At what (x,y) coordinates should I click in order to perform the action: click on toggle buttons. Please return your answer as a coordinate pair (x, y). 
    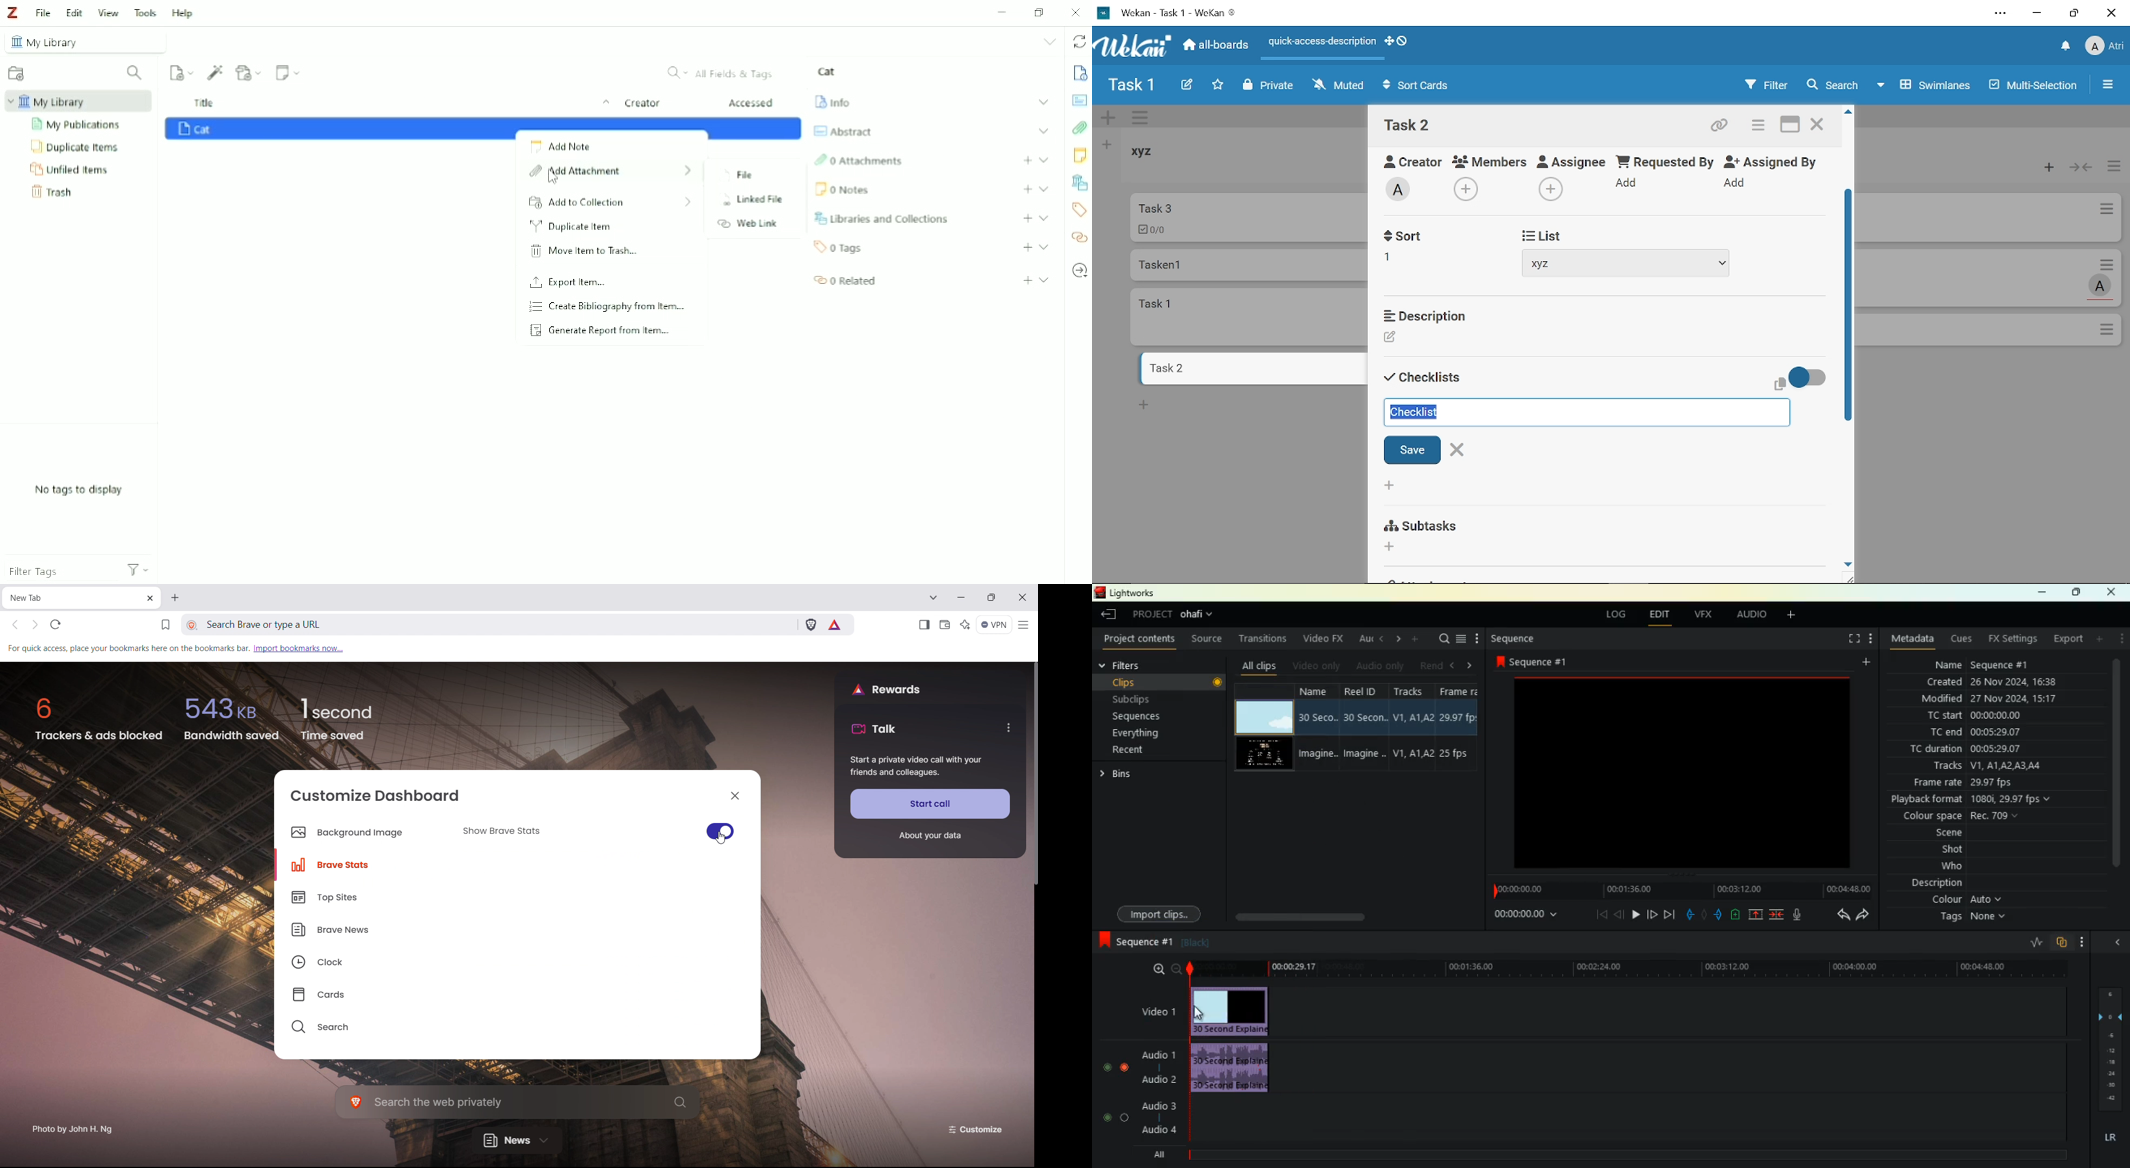
    Looking at the image, I should click on (1114, 1087).